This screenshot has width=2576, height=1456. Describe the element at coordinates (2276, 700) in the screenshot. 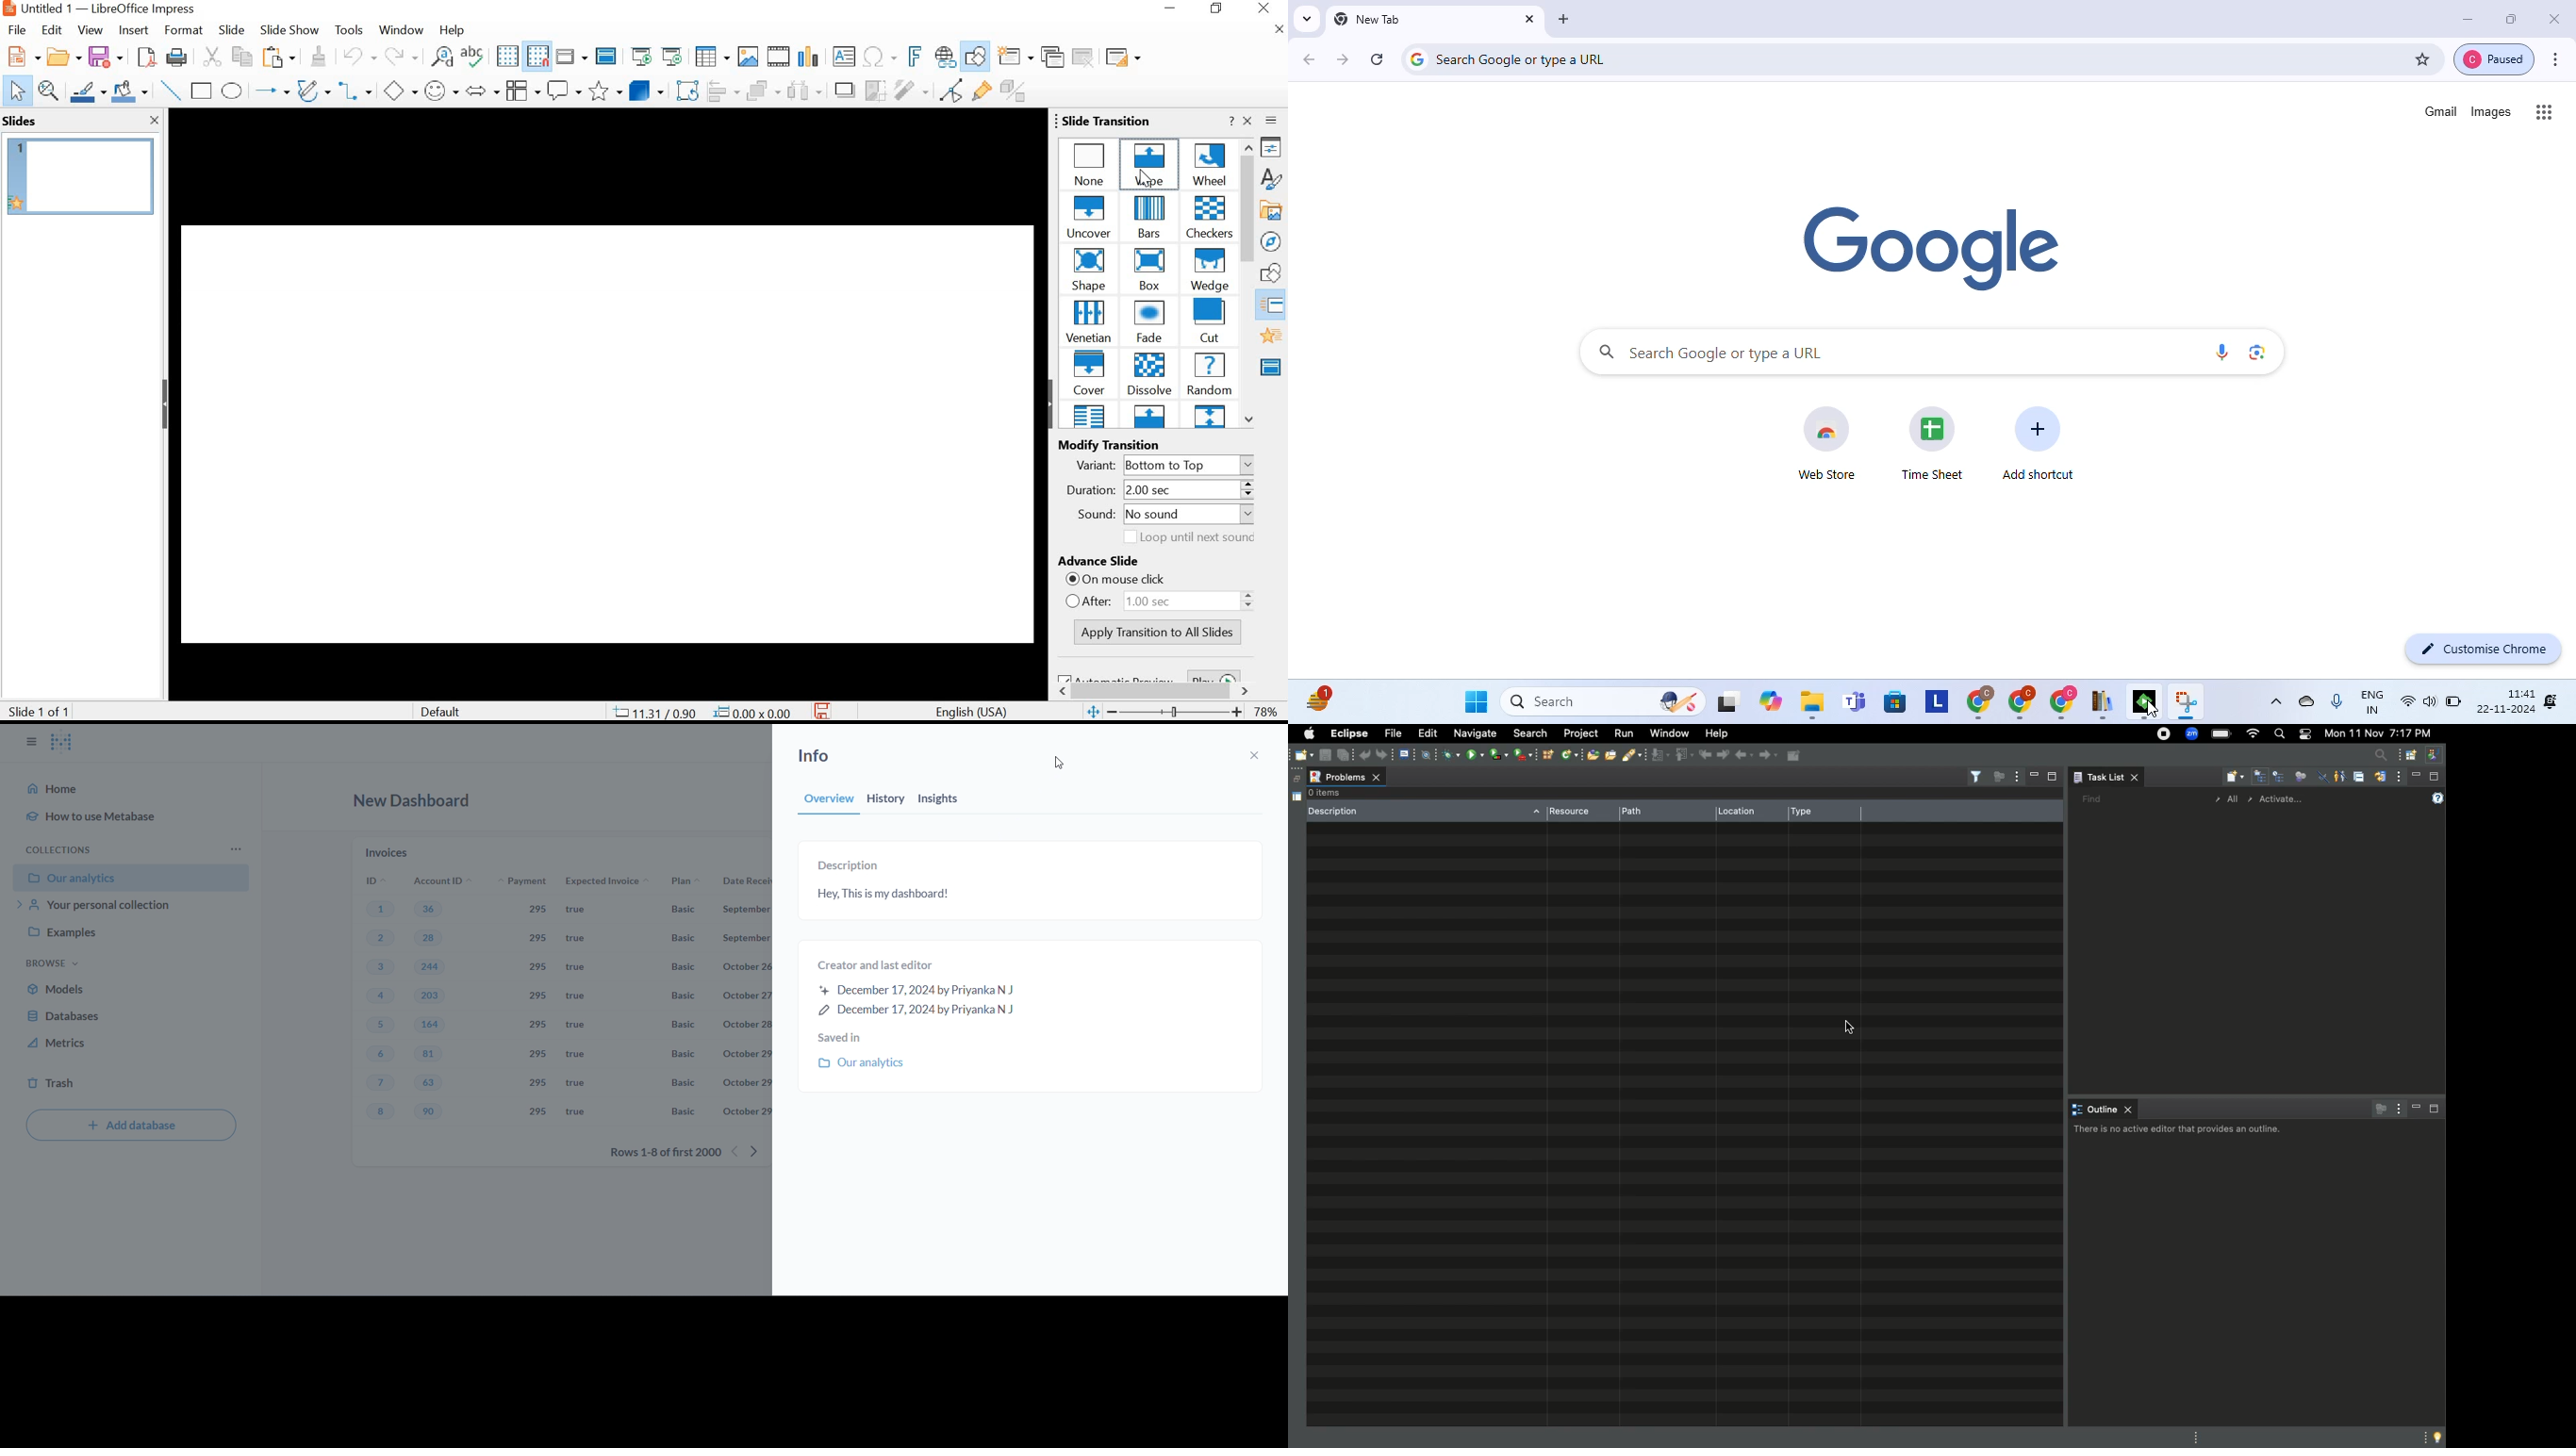

I see `show hidden icons` at that location.